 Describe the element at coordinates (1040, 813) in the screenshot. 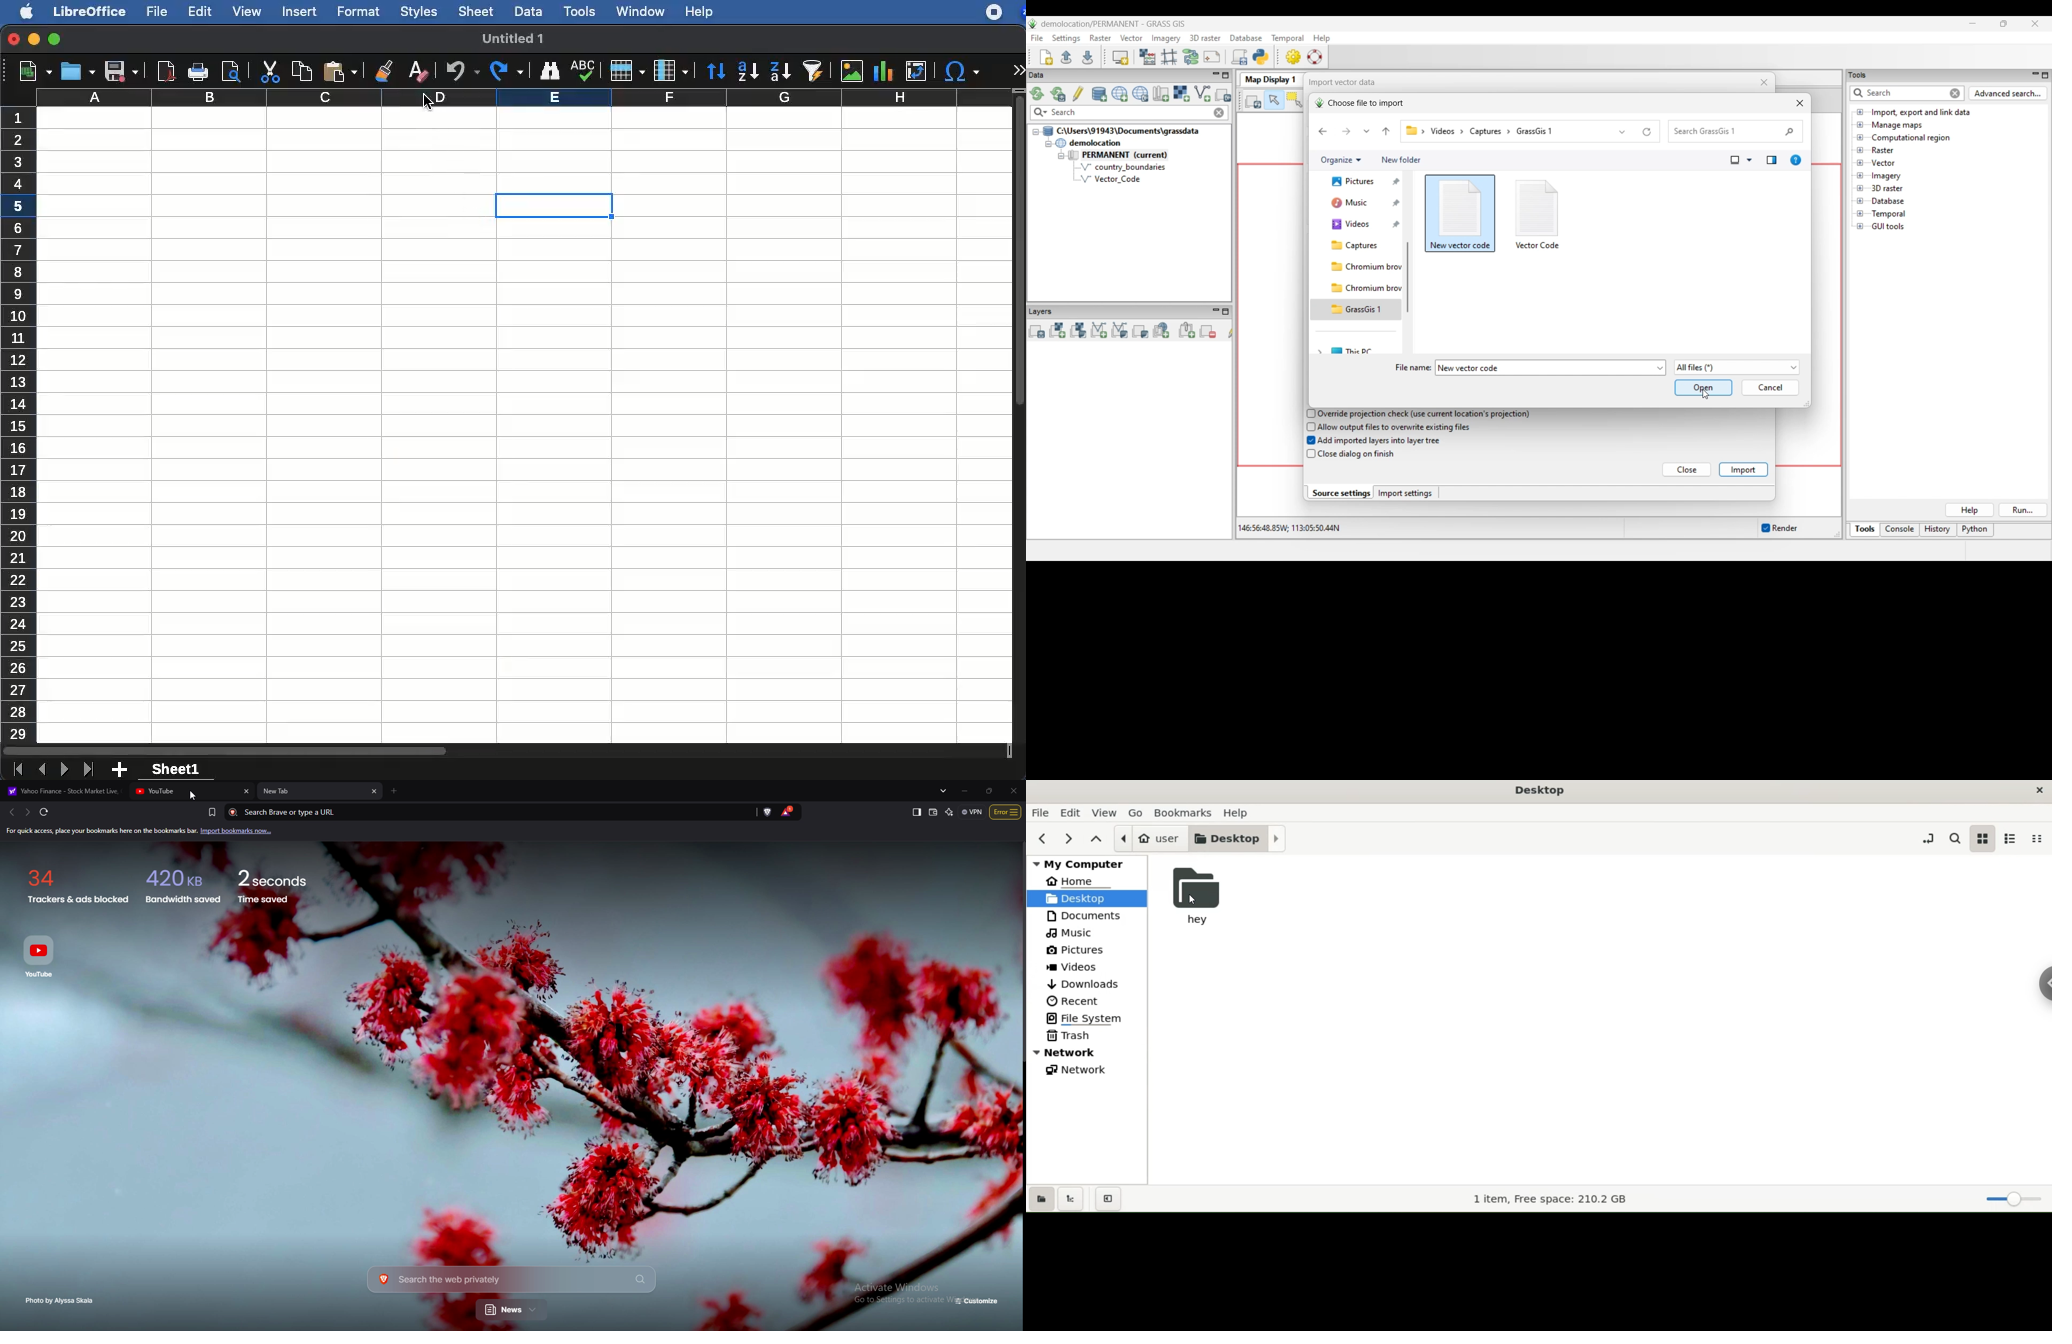

I see `file` at that location.